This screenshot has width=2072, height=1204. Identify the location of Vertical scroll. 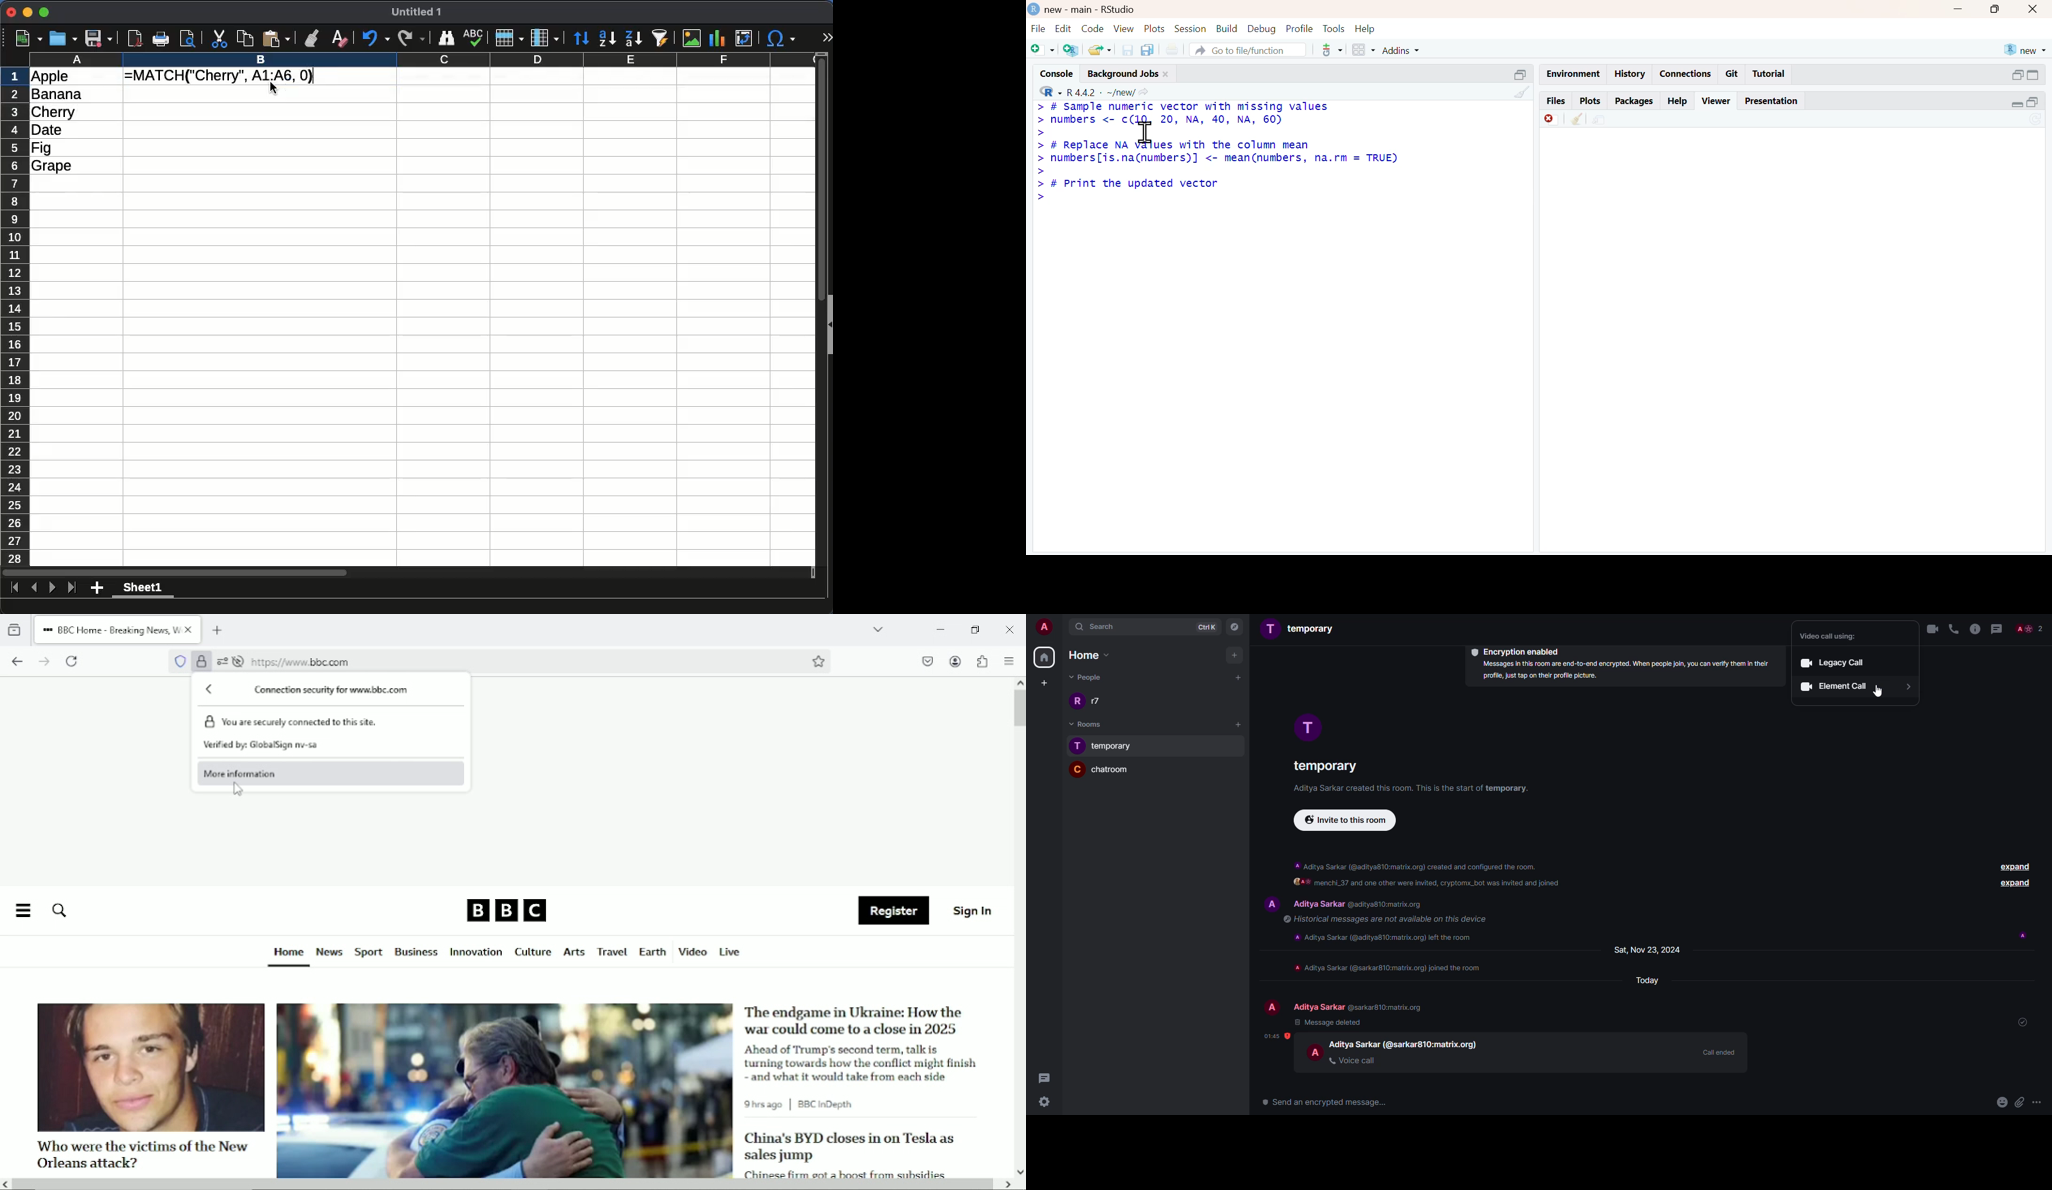
(822, 309).